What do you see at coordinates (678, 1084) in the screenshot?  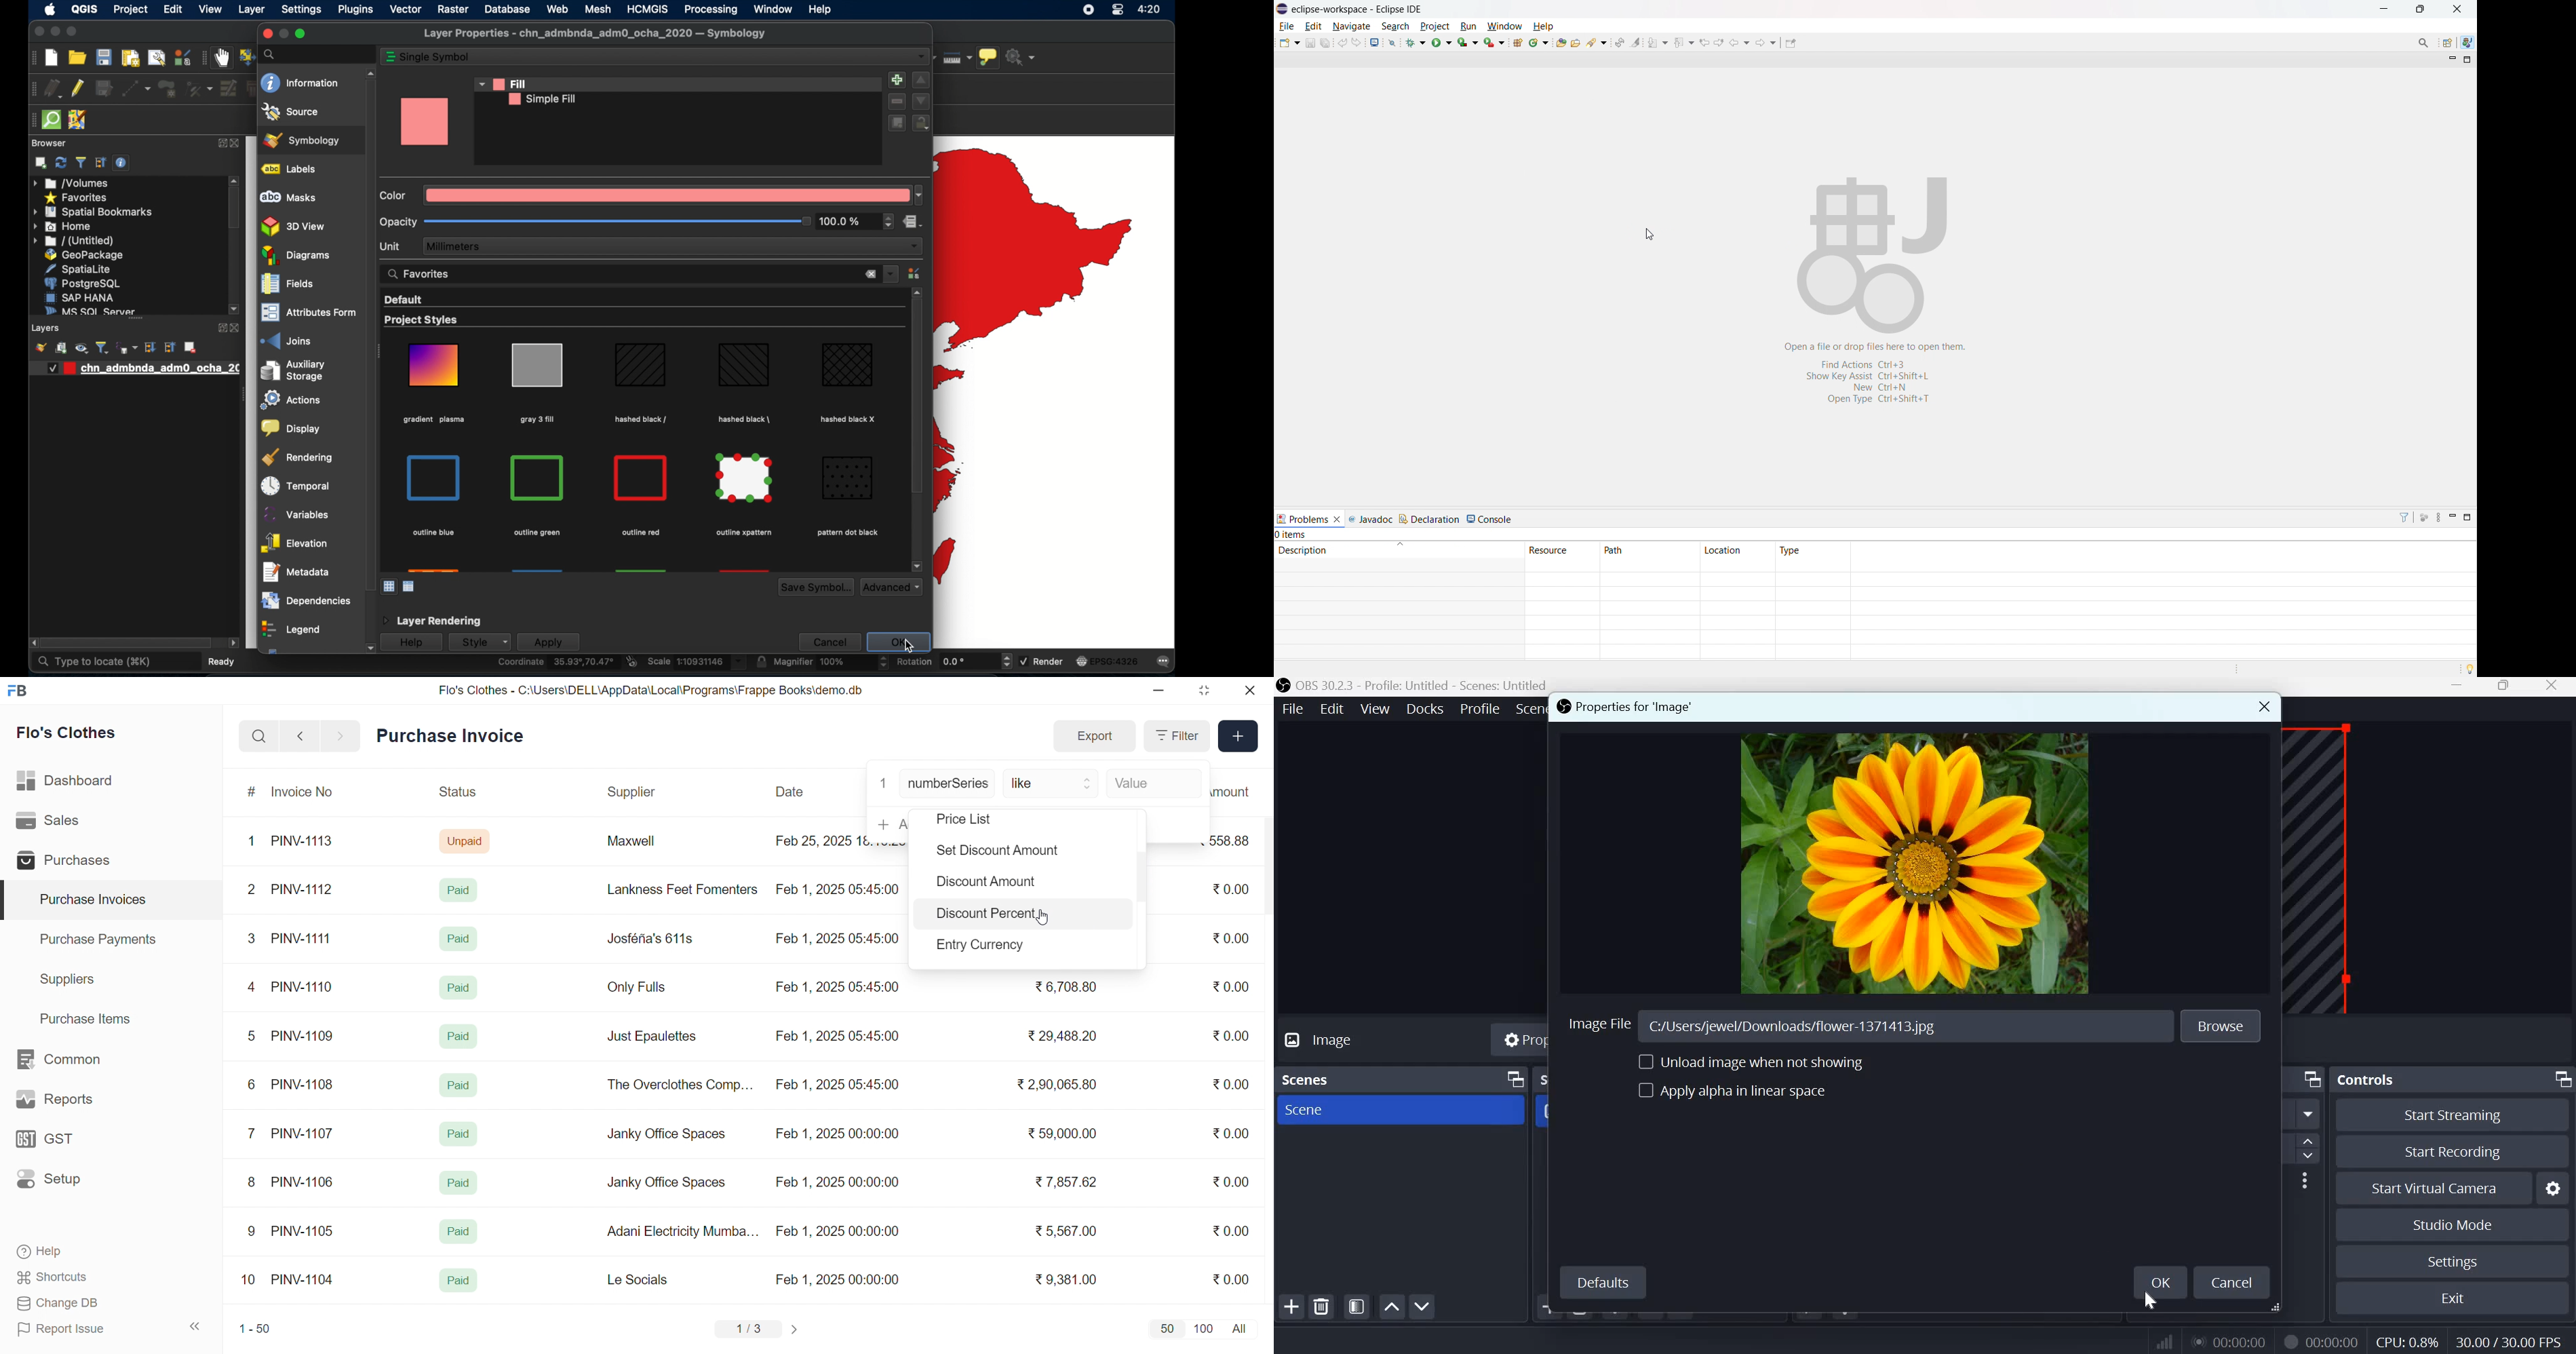 I see `The Overclothes Comp...` at bounding box center [678, 1084].